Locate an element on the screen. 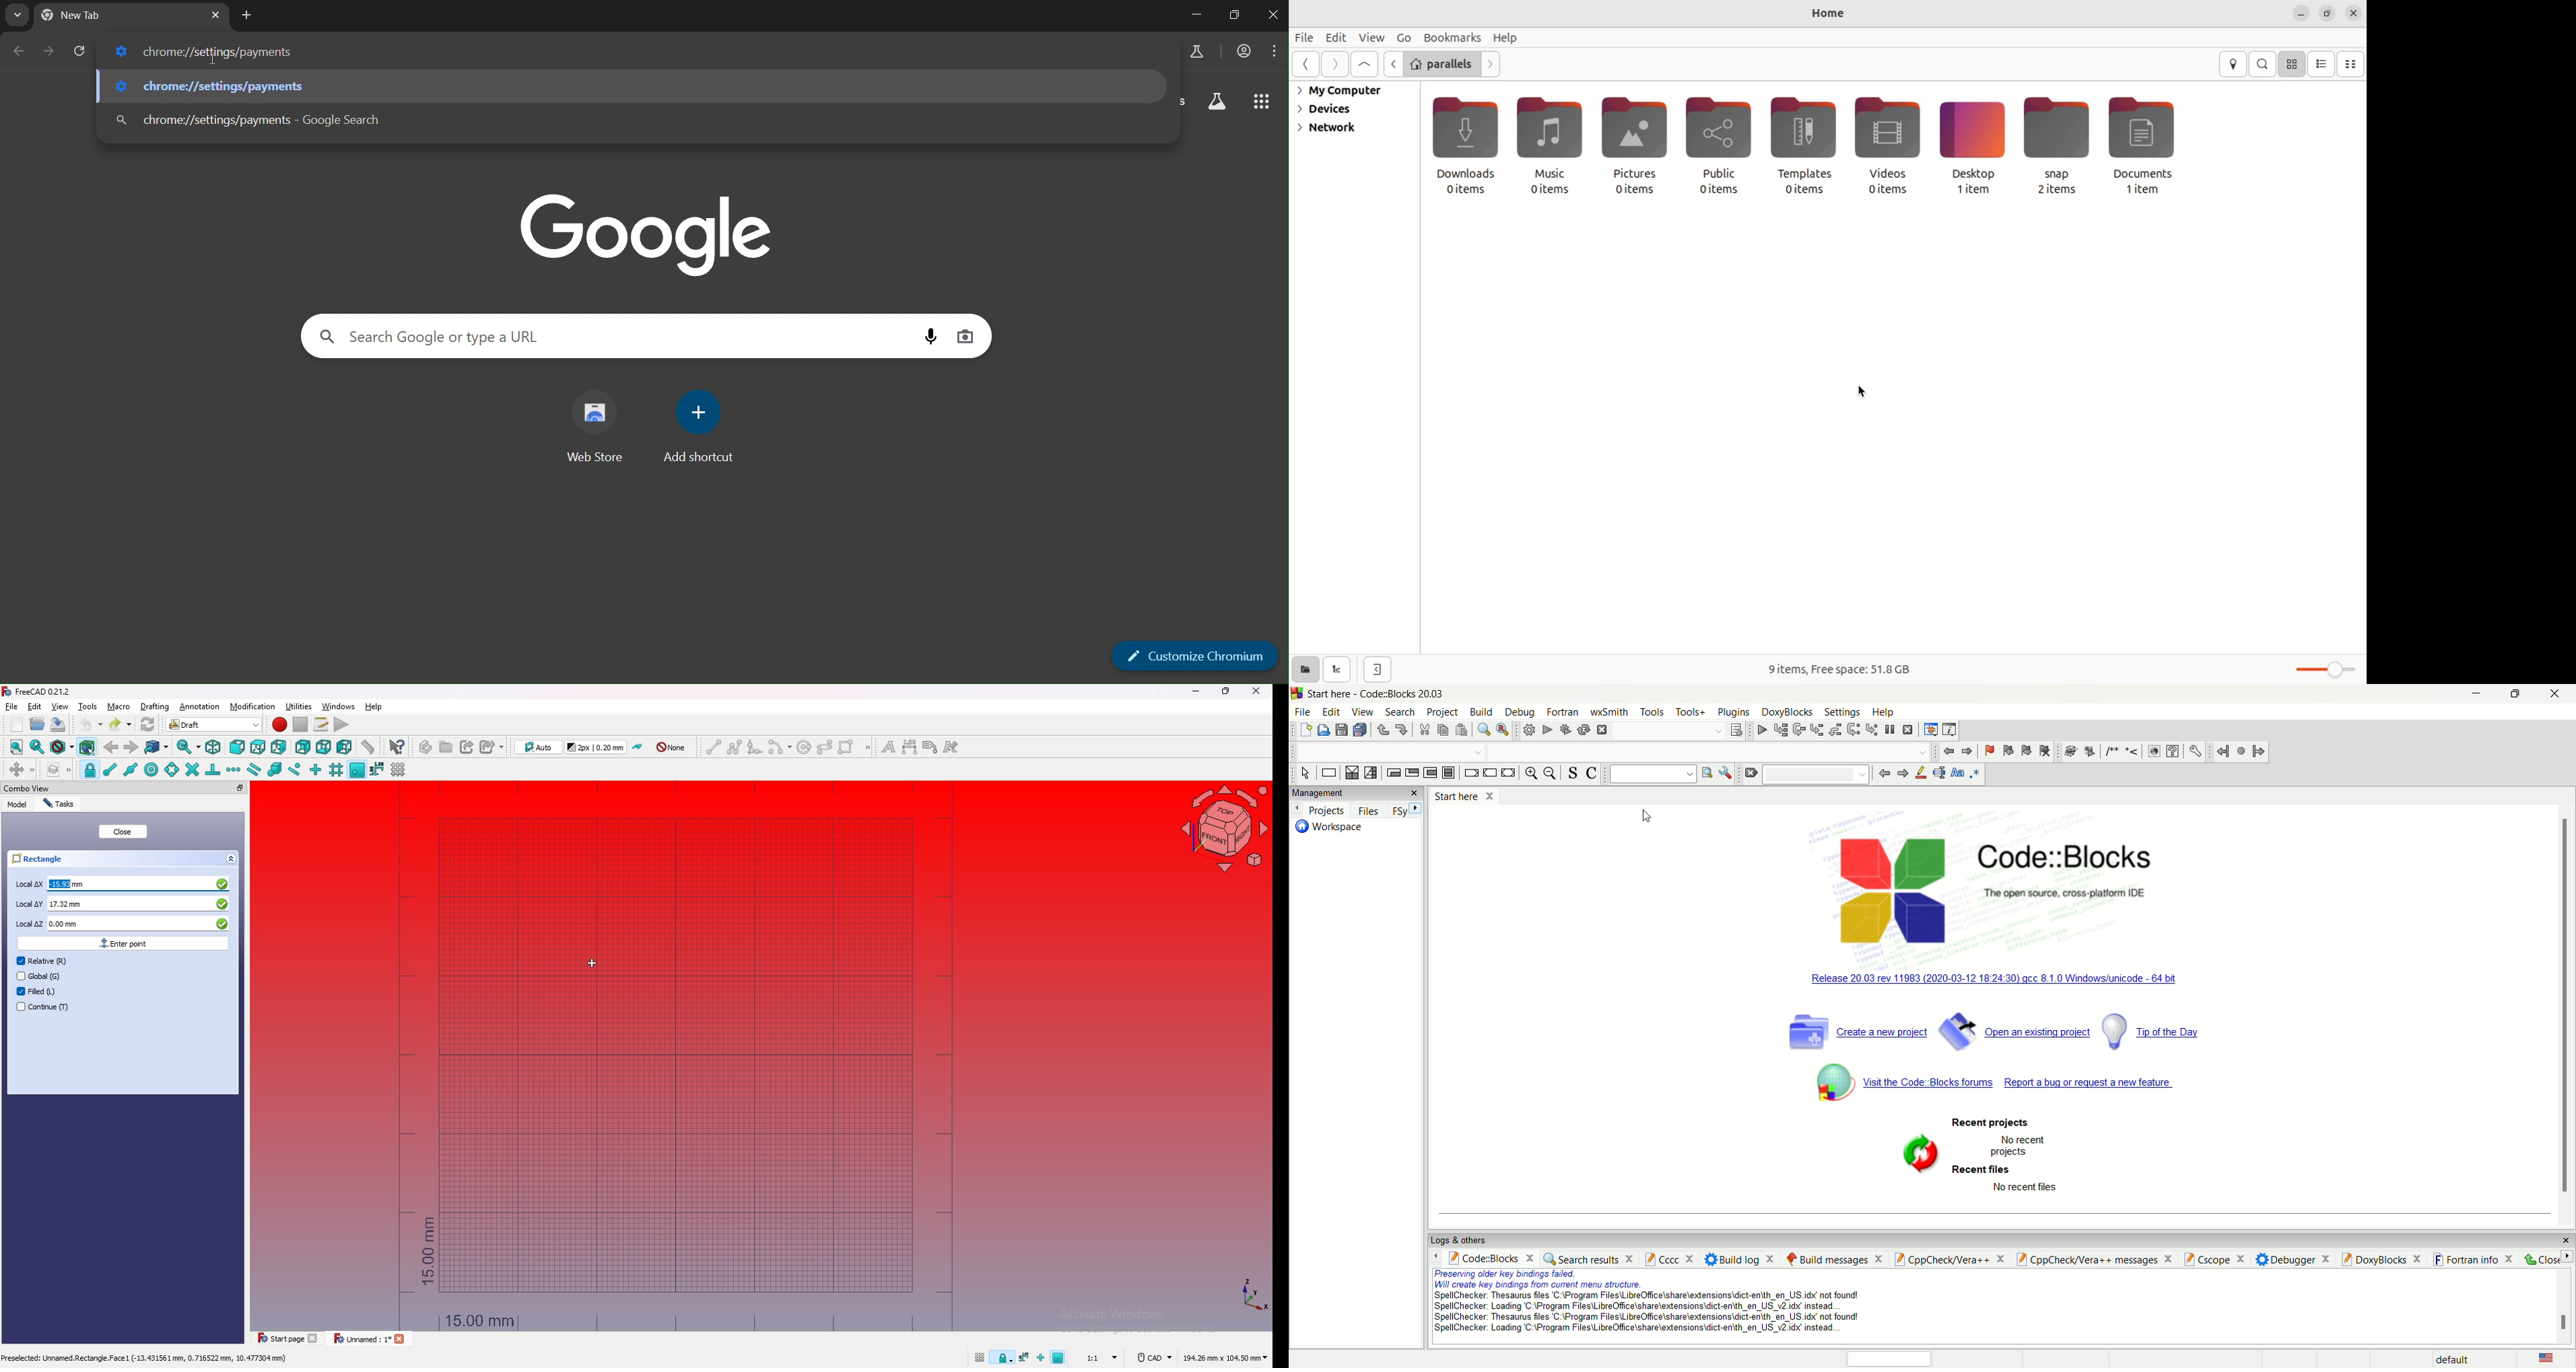  workspace is located at coordinates (1333, 831).